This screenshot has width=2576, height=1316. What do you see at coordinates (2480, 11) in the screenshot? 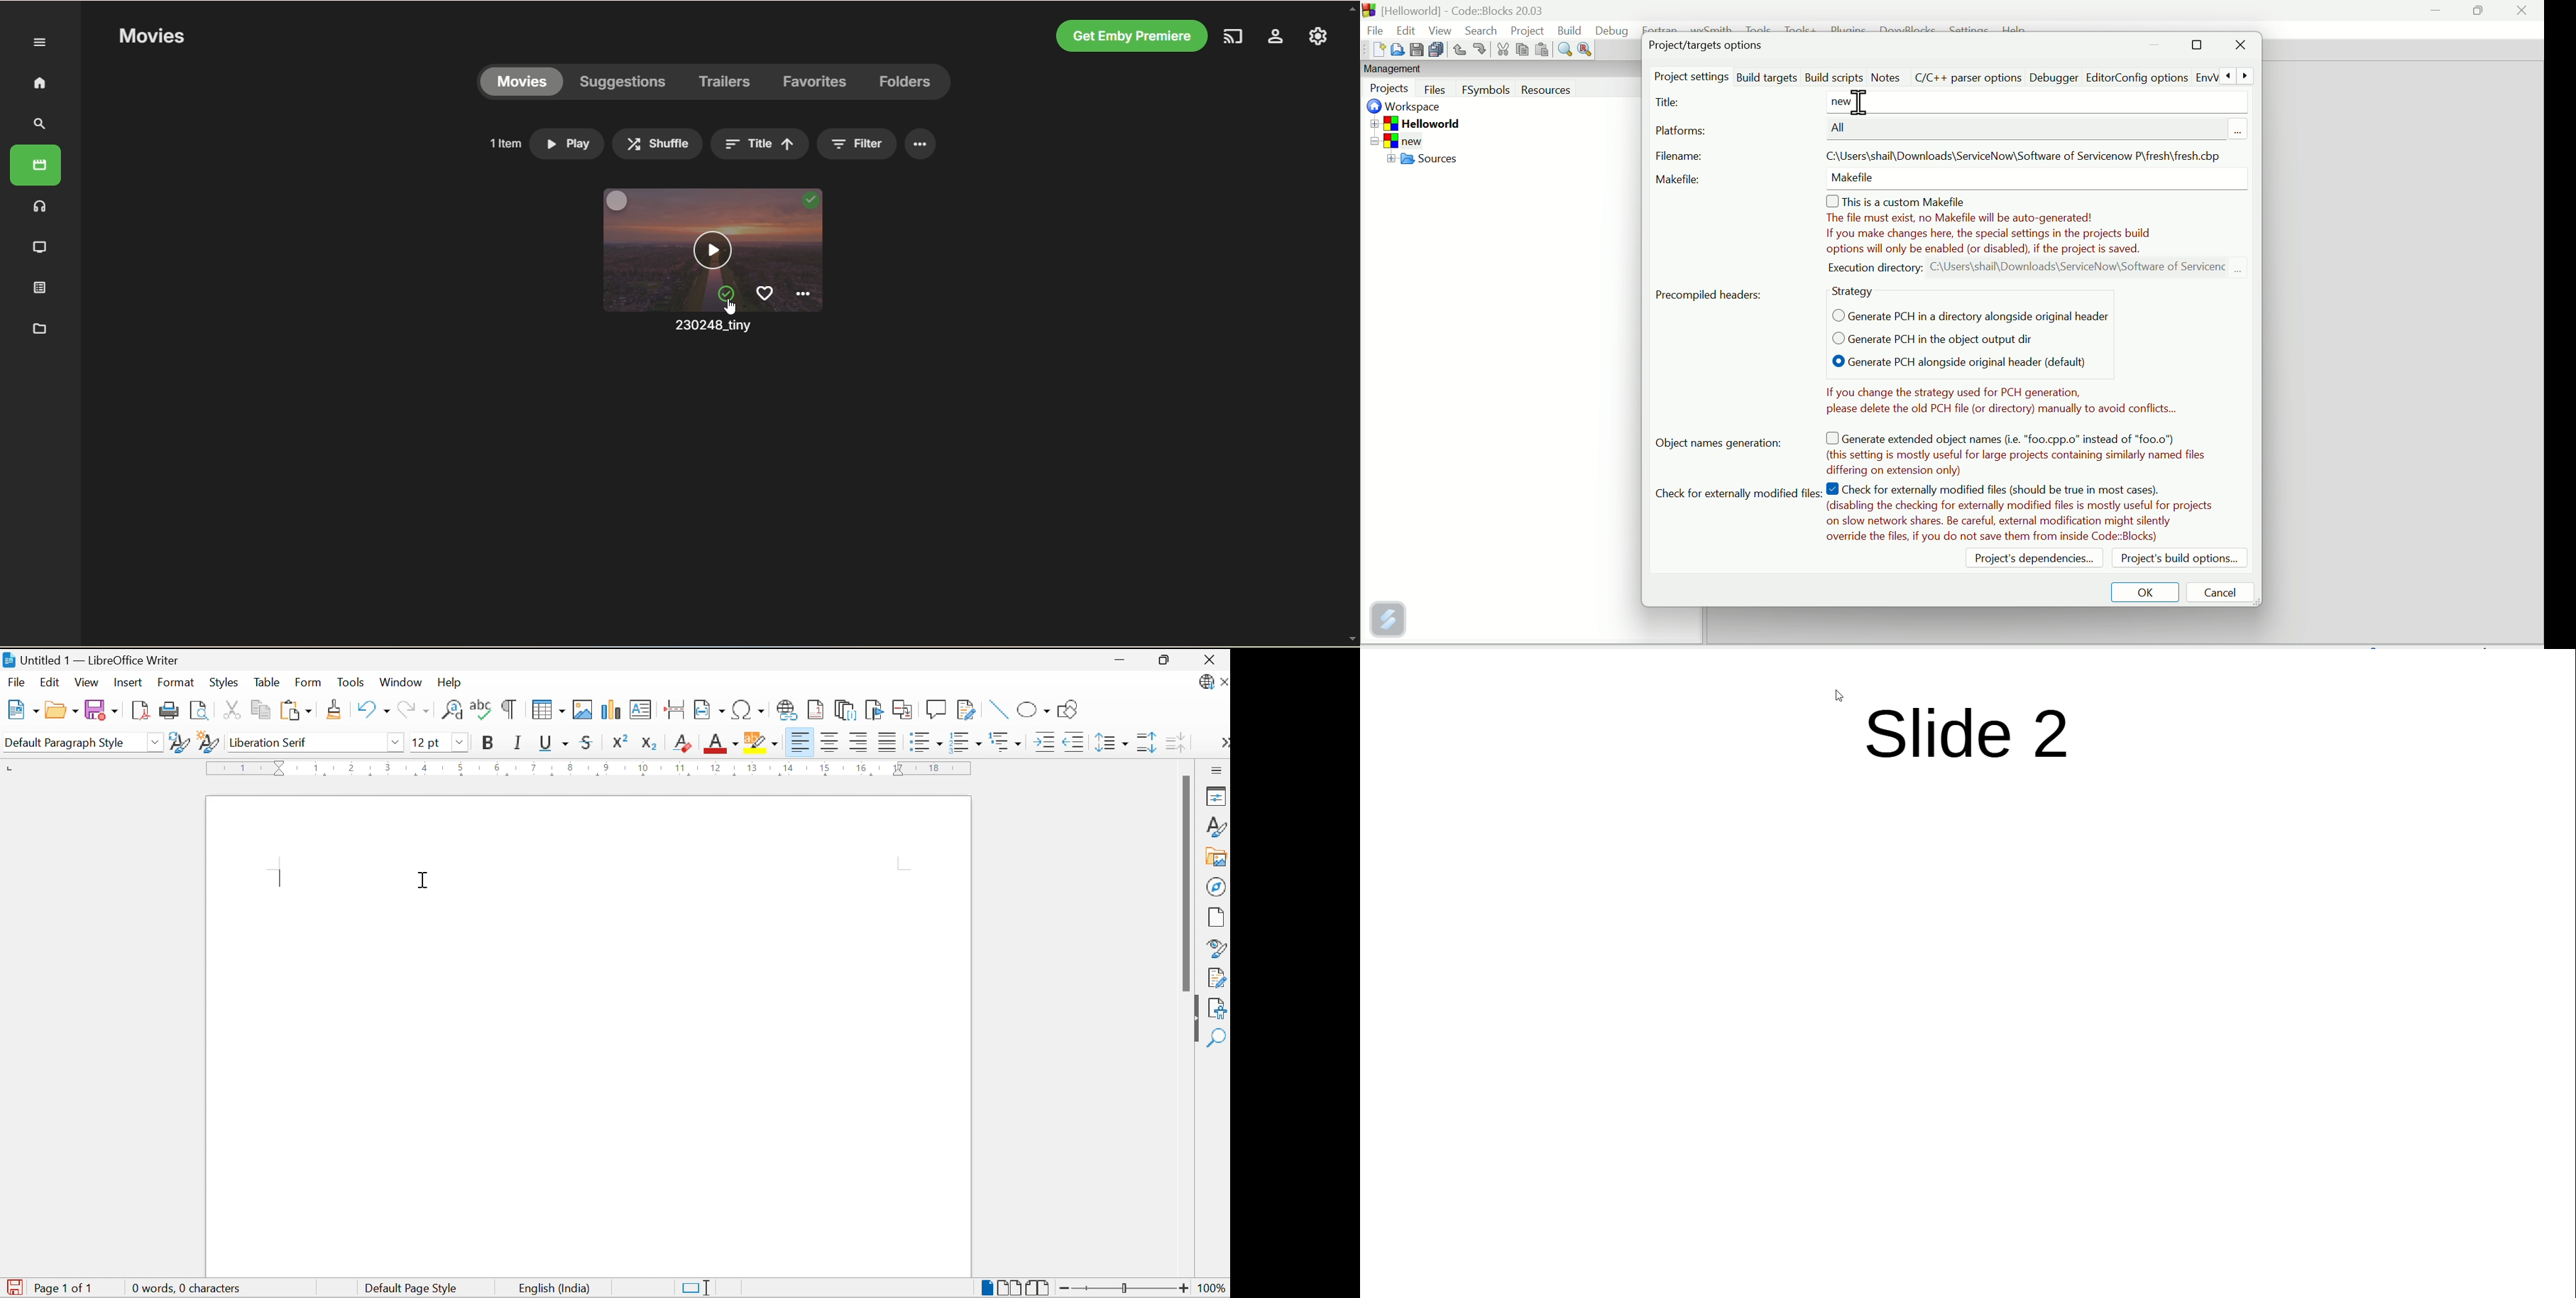
I see `Maximise` at bounding box center [2480, 11].